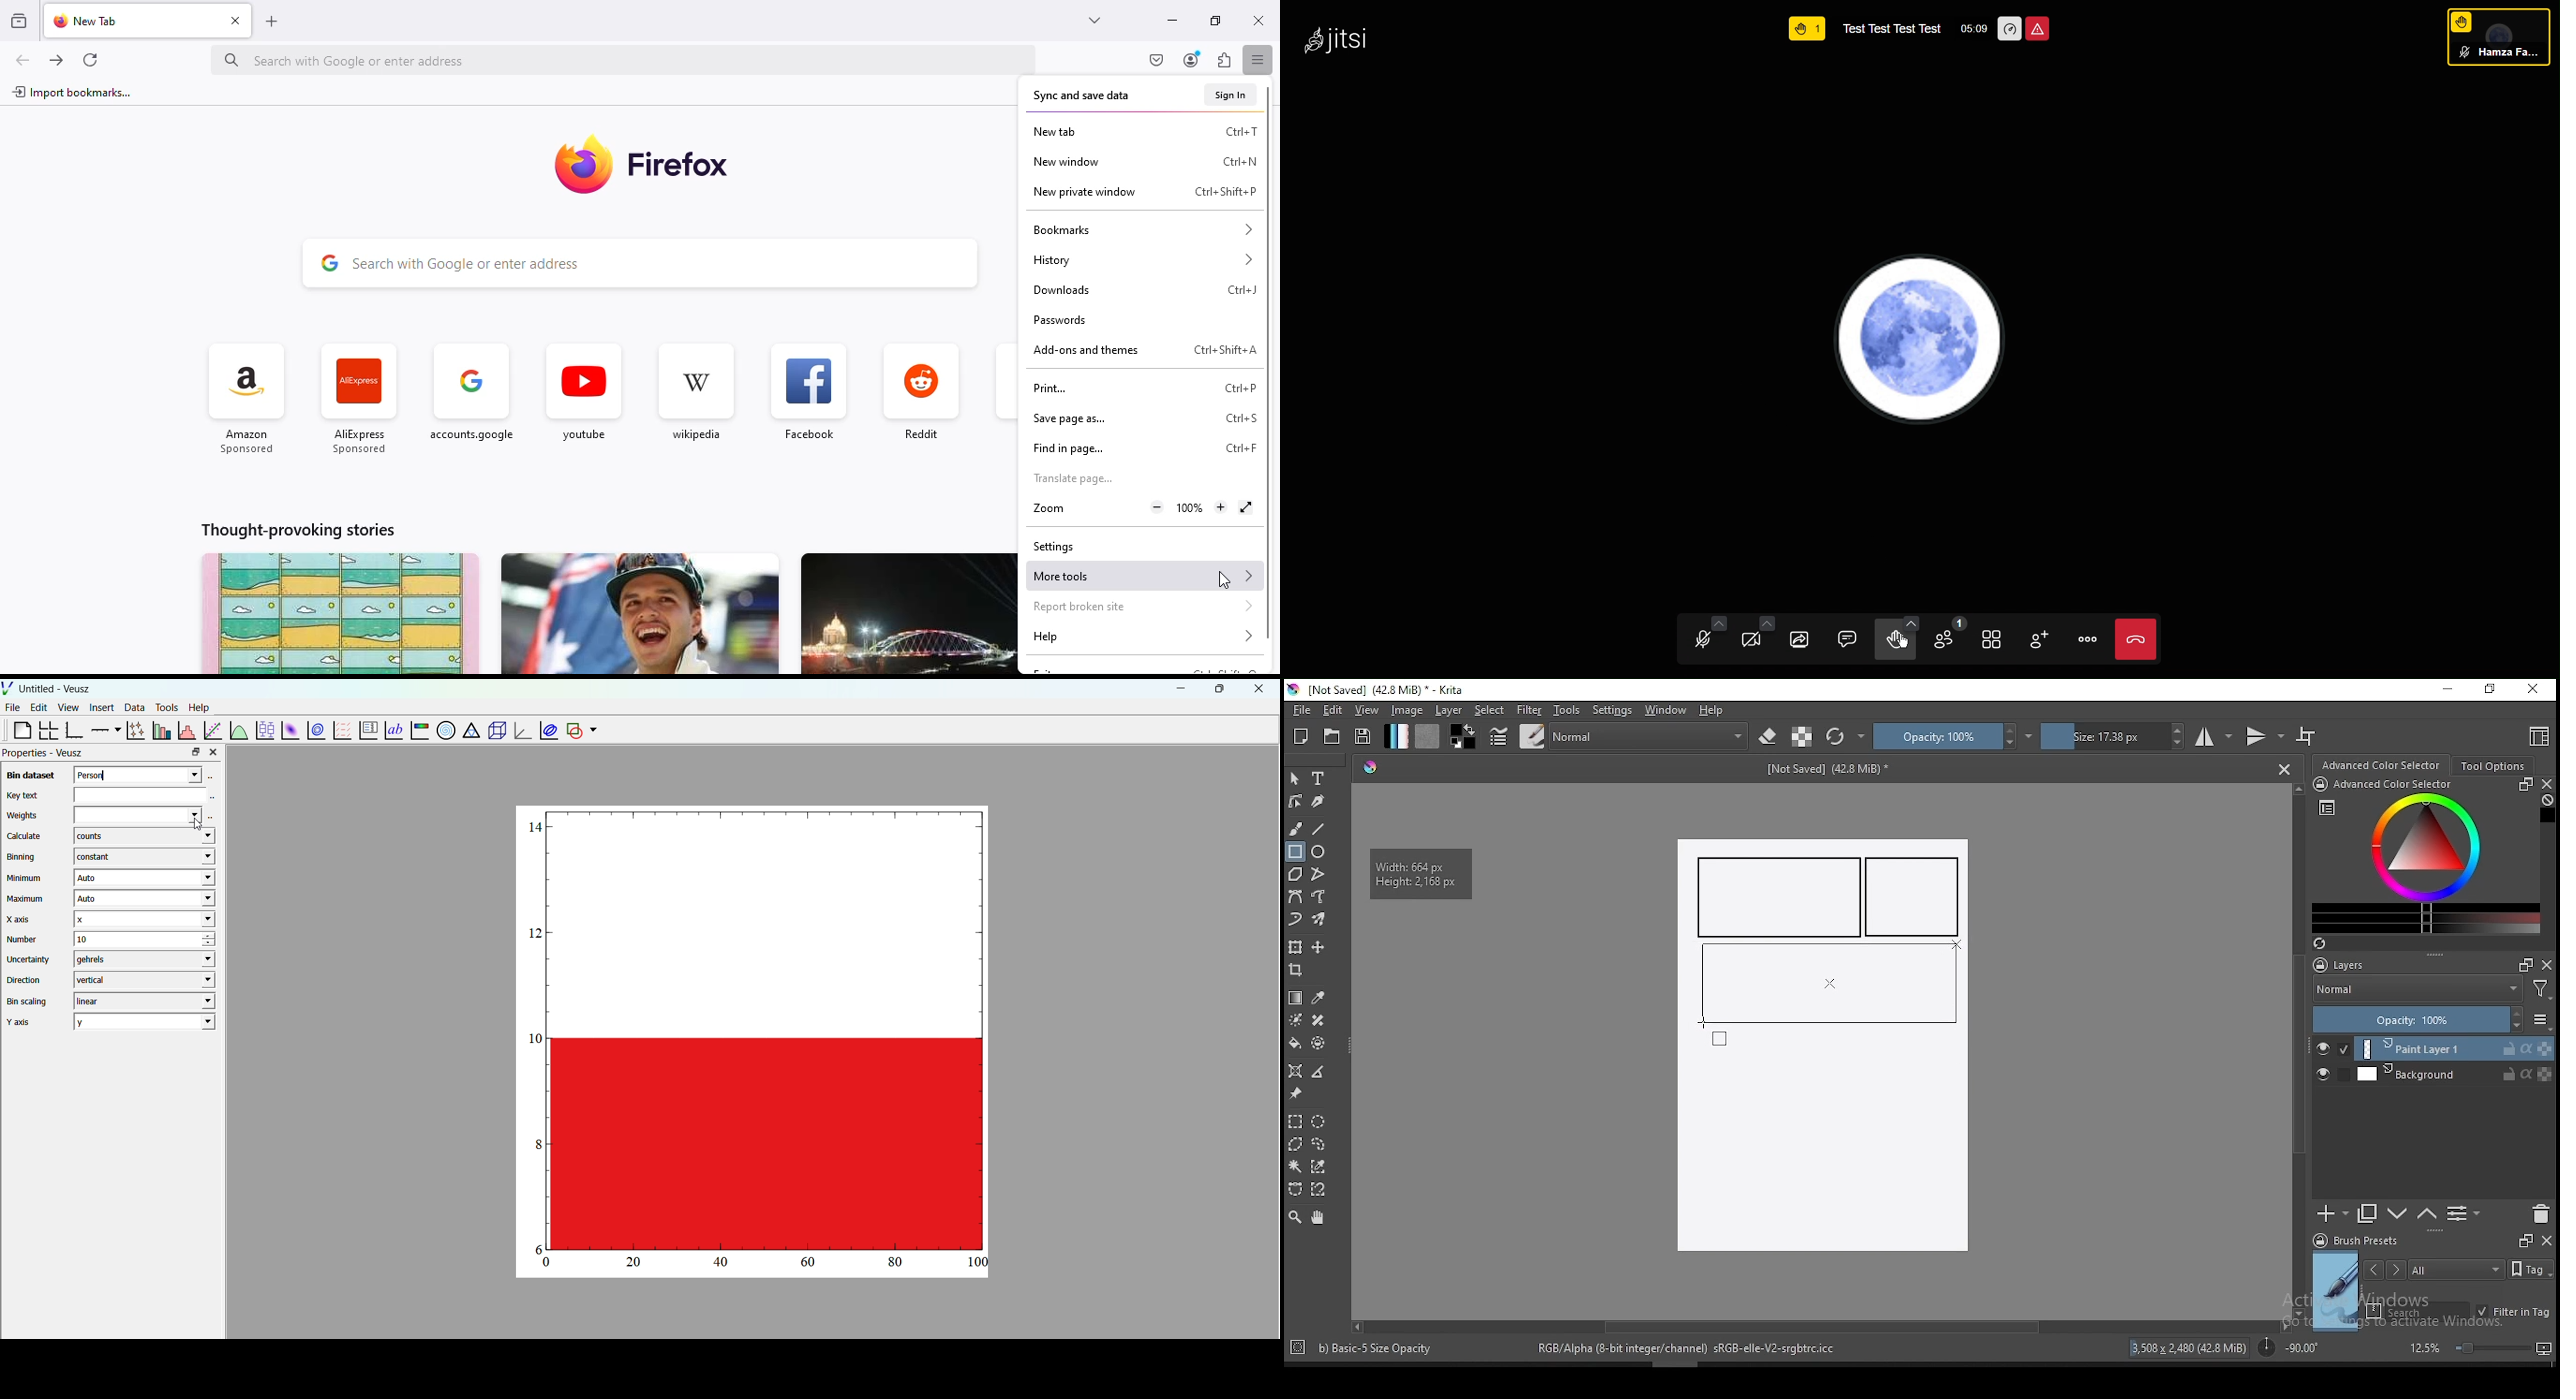 The width and height of the screenshot is (2576, 1400). I want to click on Target, so click(1299, 1348).